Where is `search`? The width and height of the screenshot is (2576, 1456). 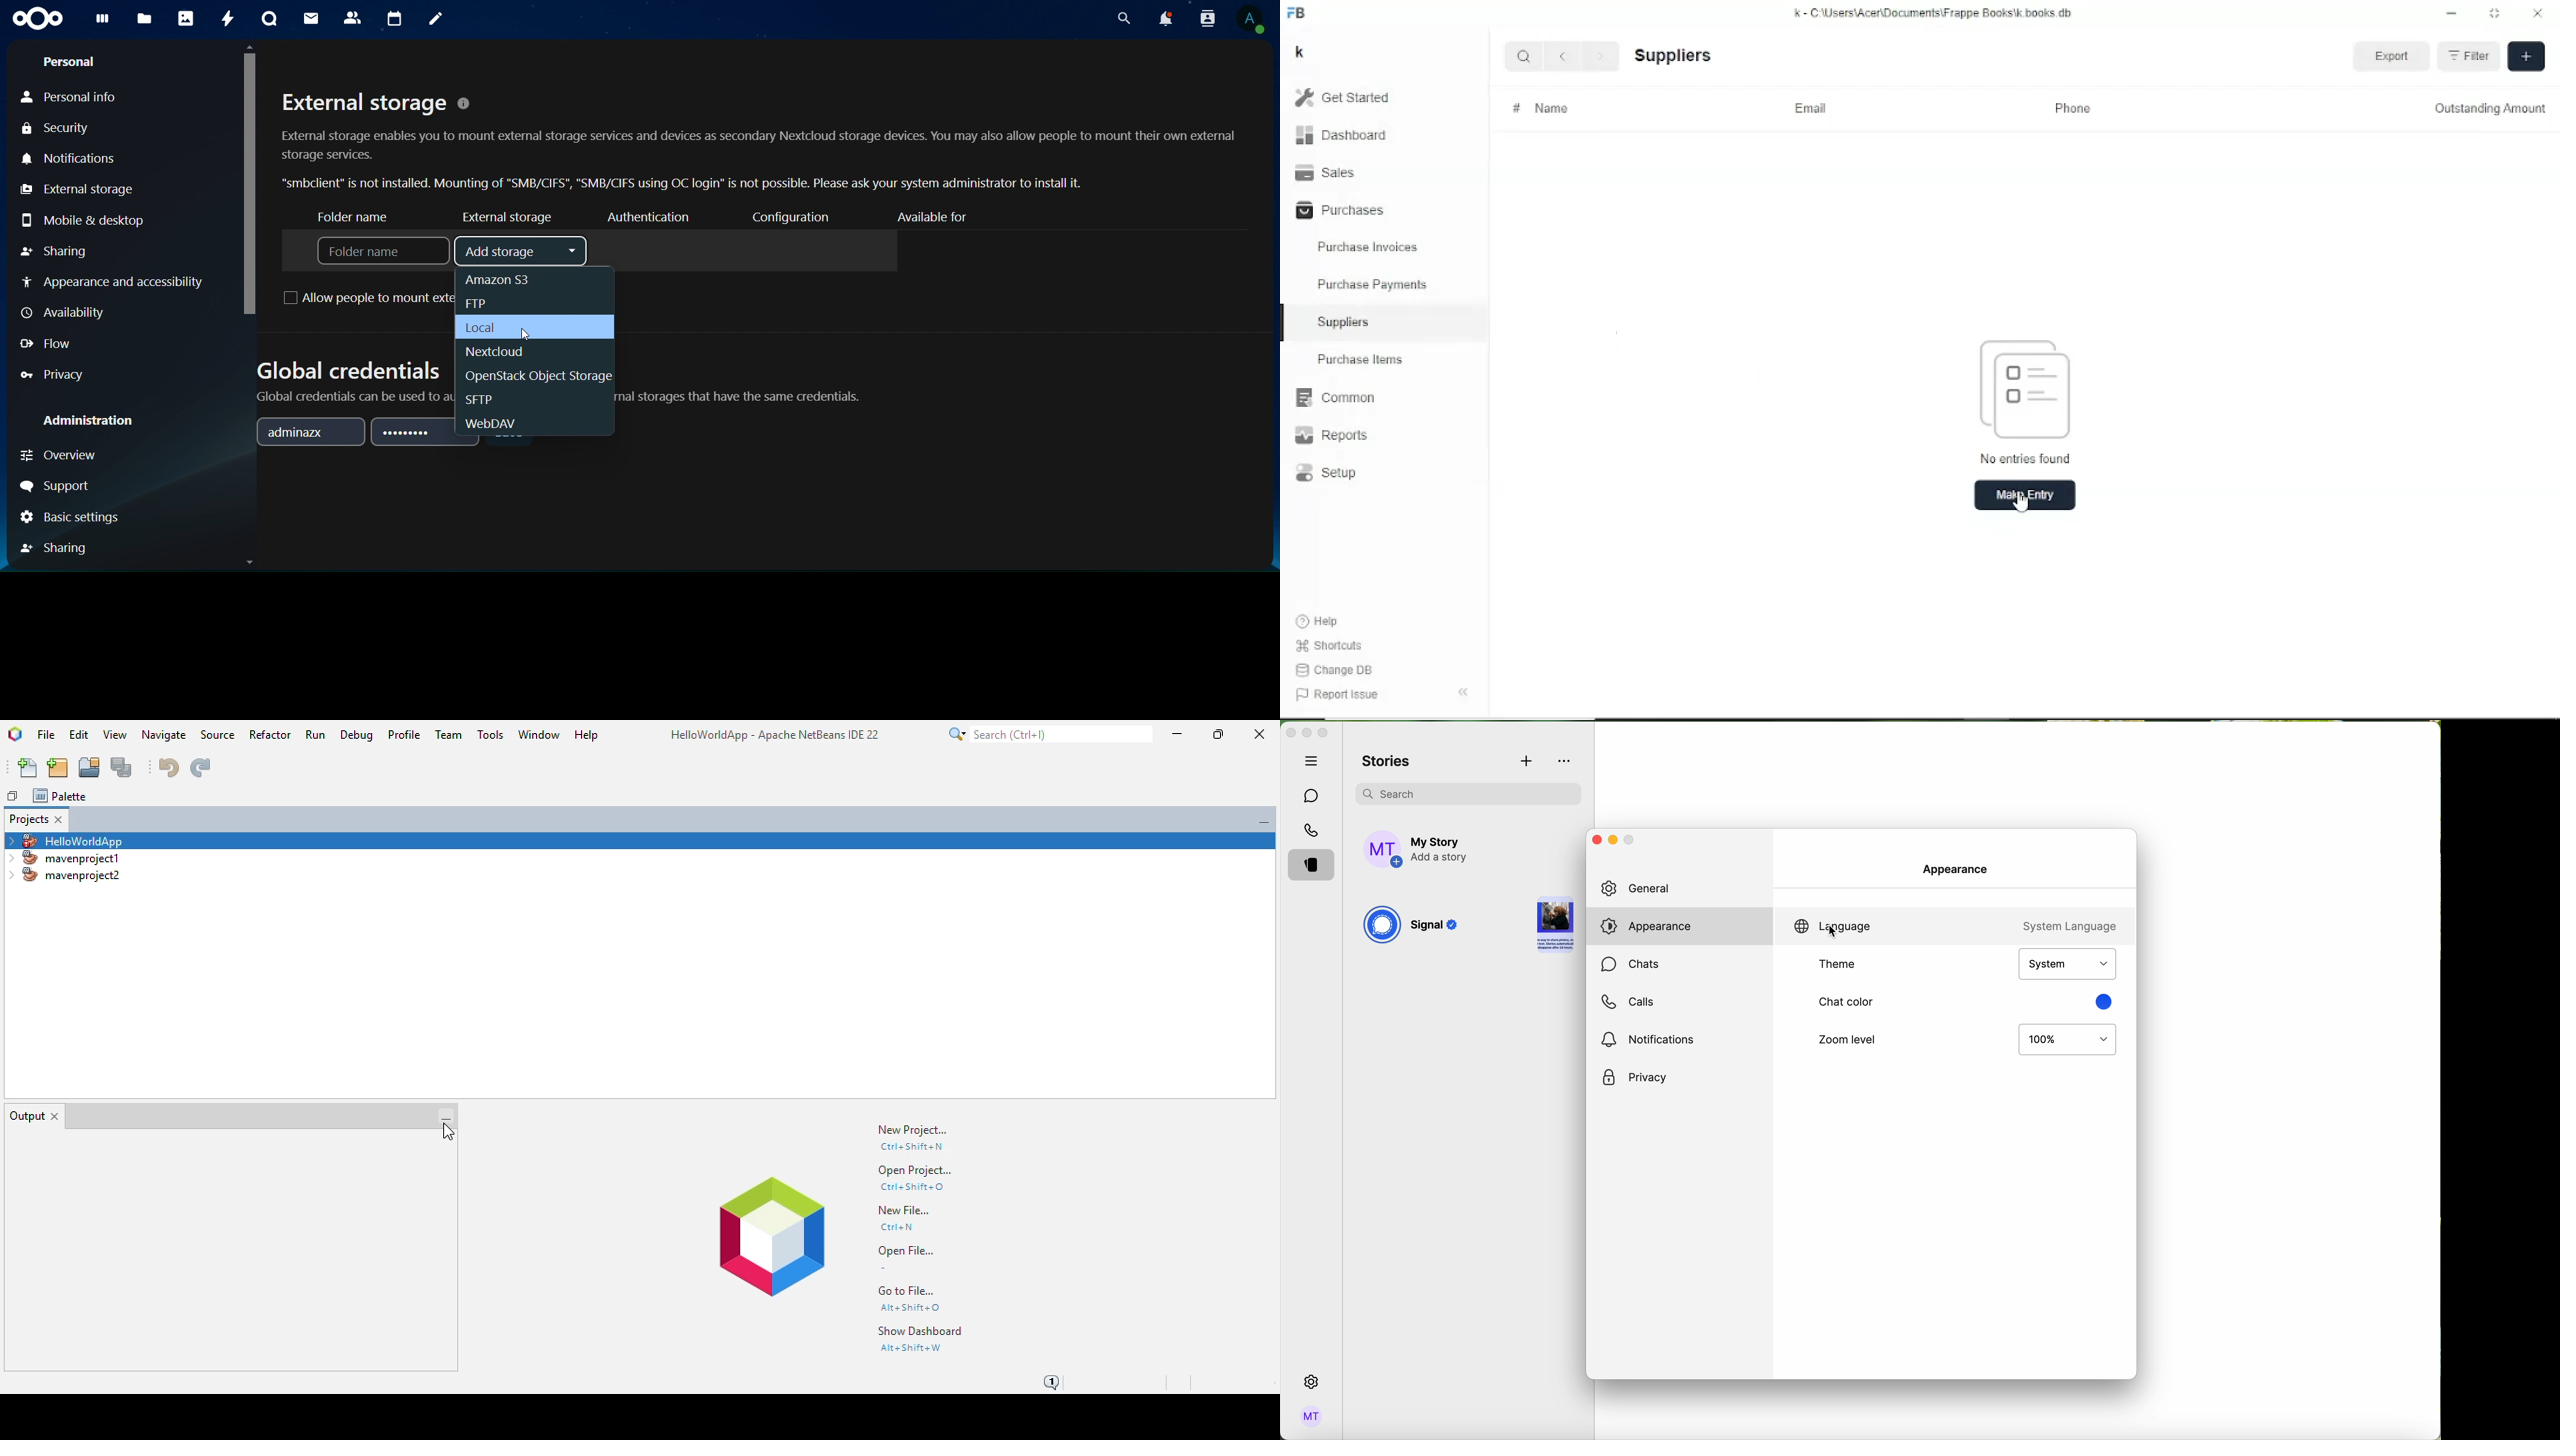
search is located at coordinates (1049, 734).